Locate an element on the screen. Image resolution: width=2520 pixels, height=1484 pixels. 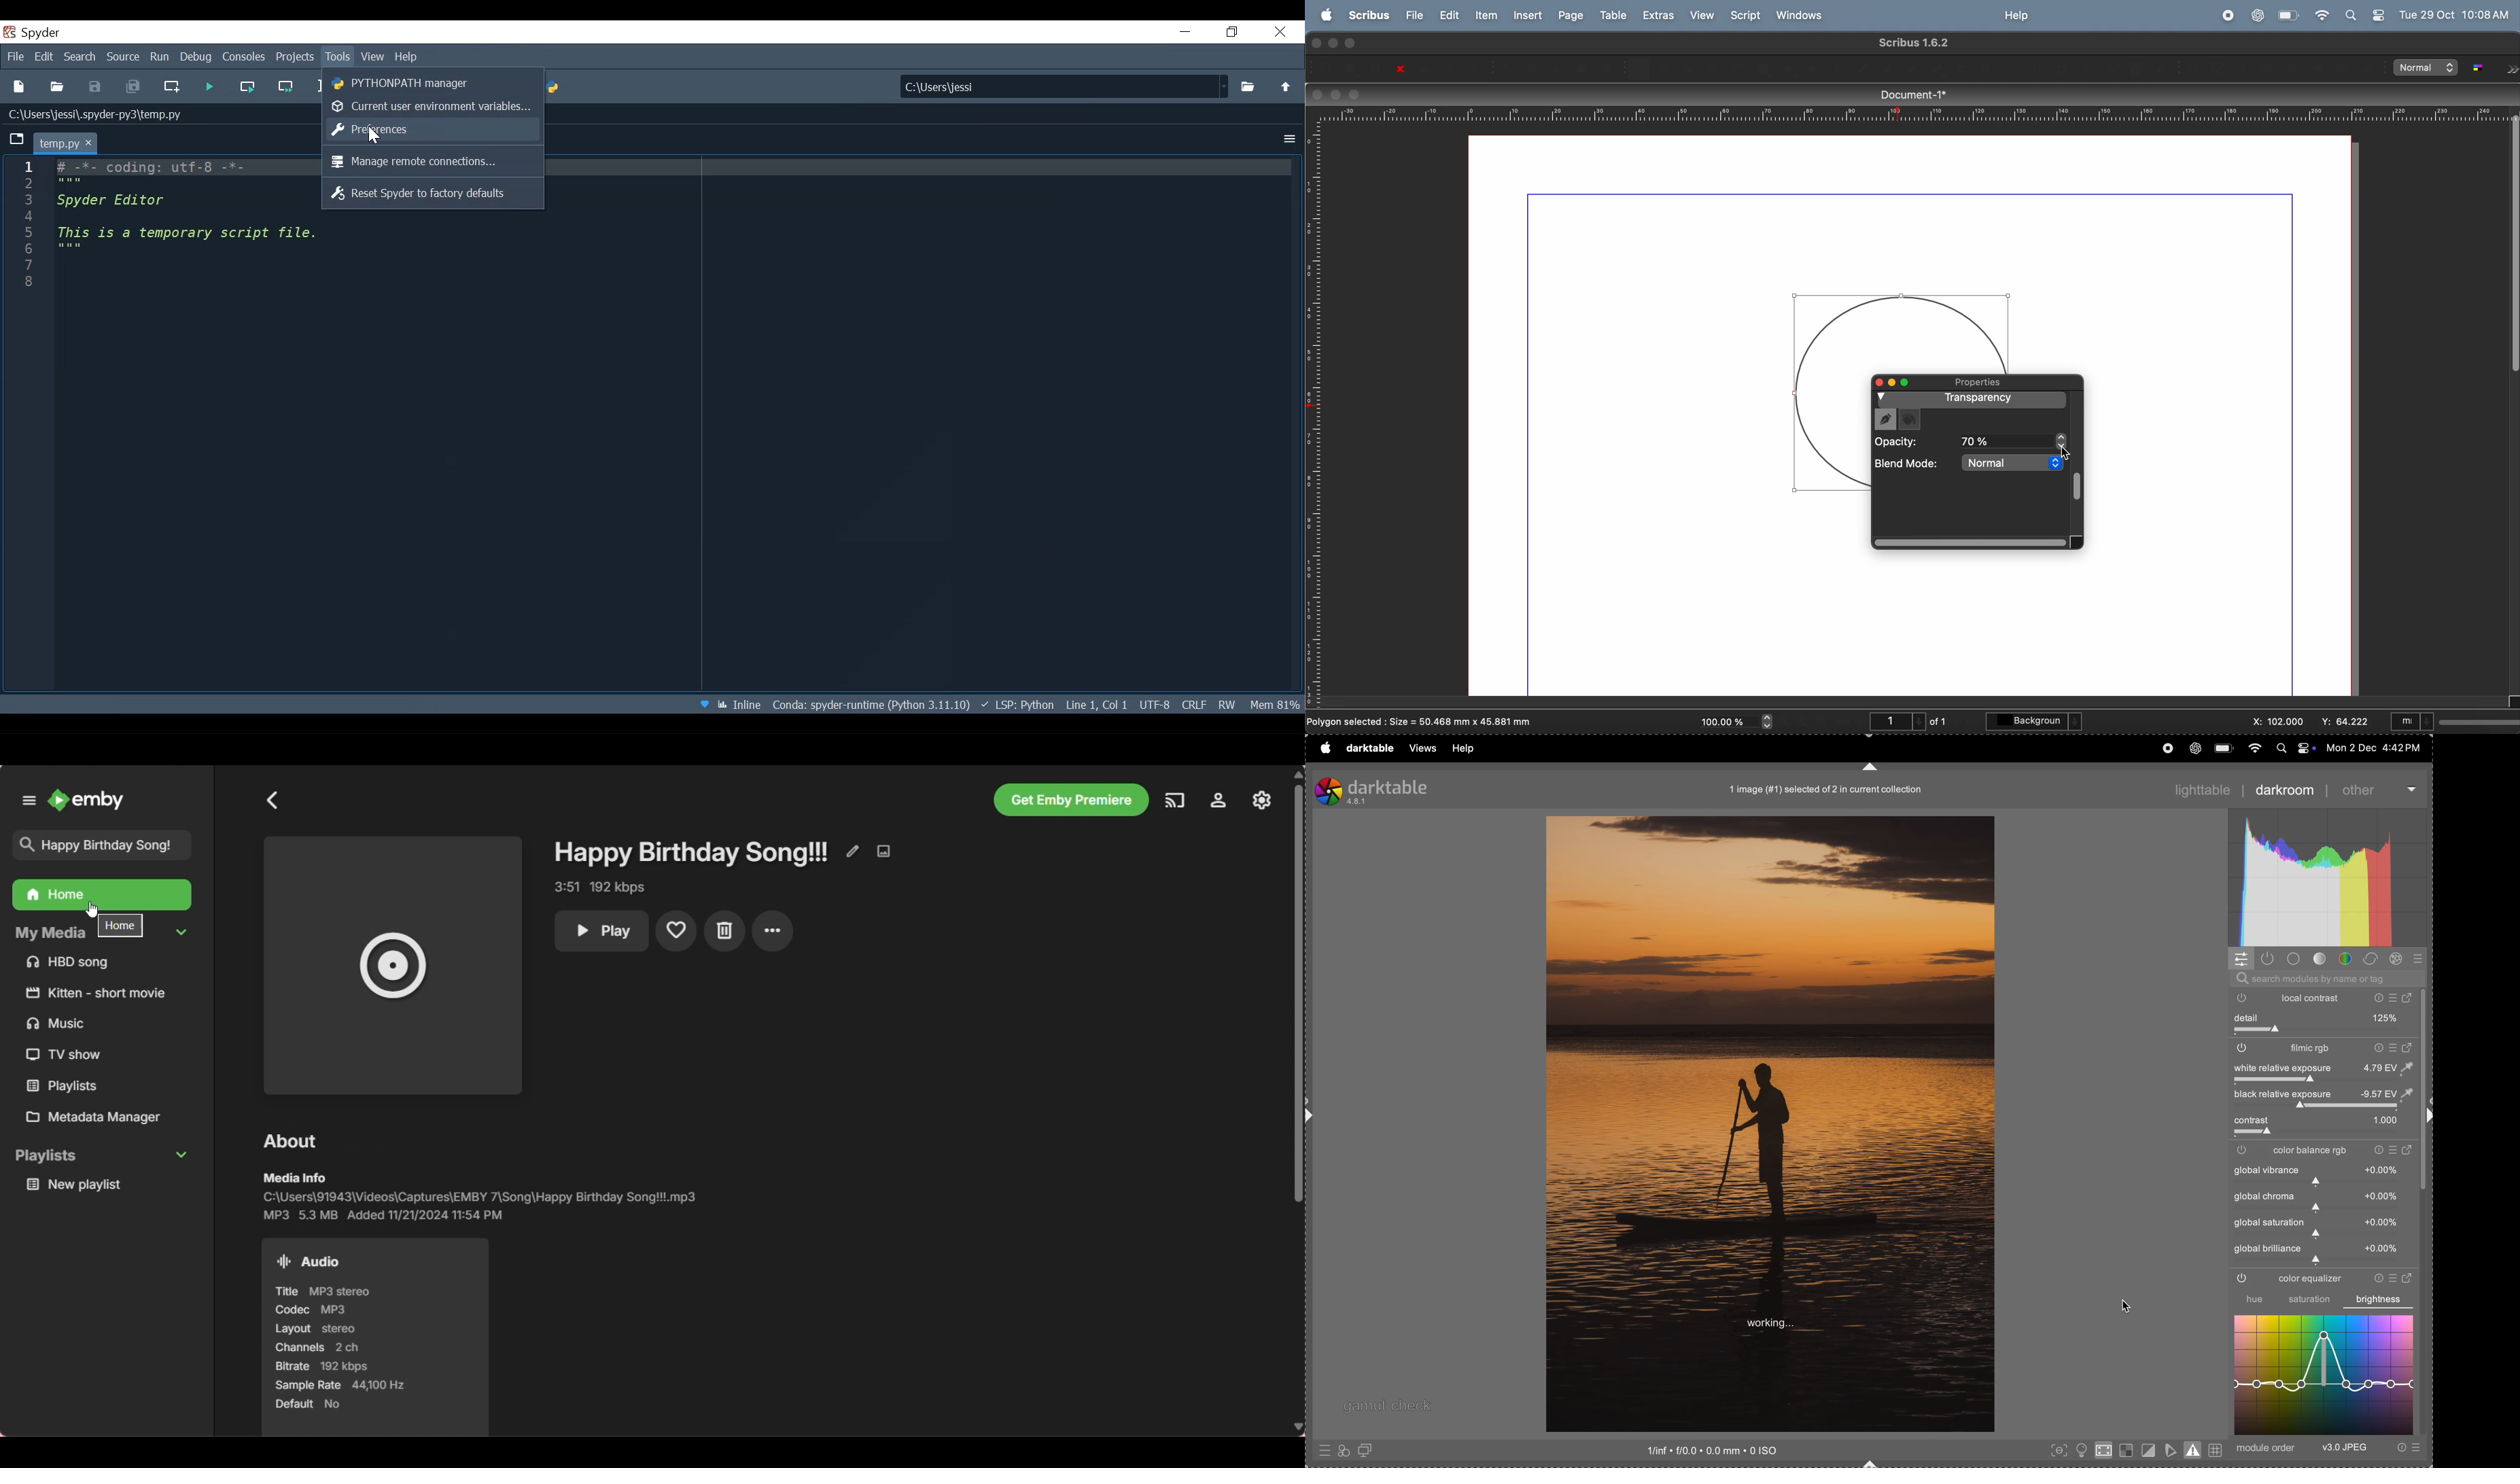
Browse Tabs is located at coordinates (18, 140).